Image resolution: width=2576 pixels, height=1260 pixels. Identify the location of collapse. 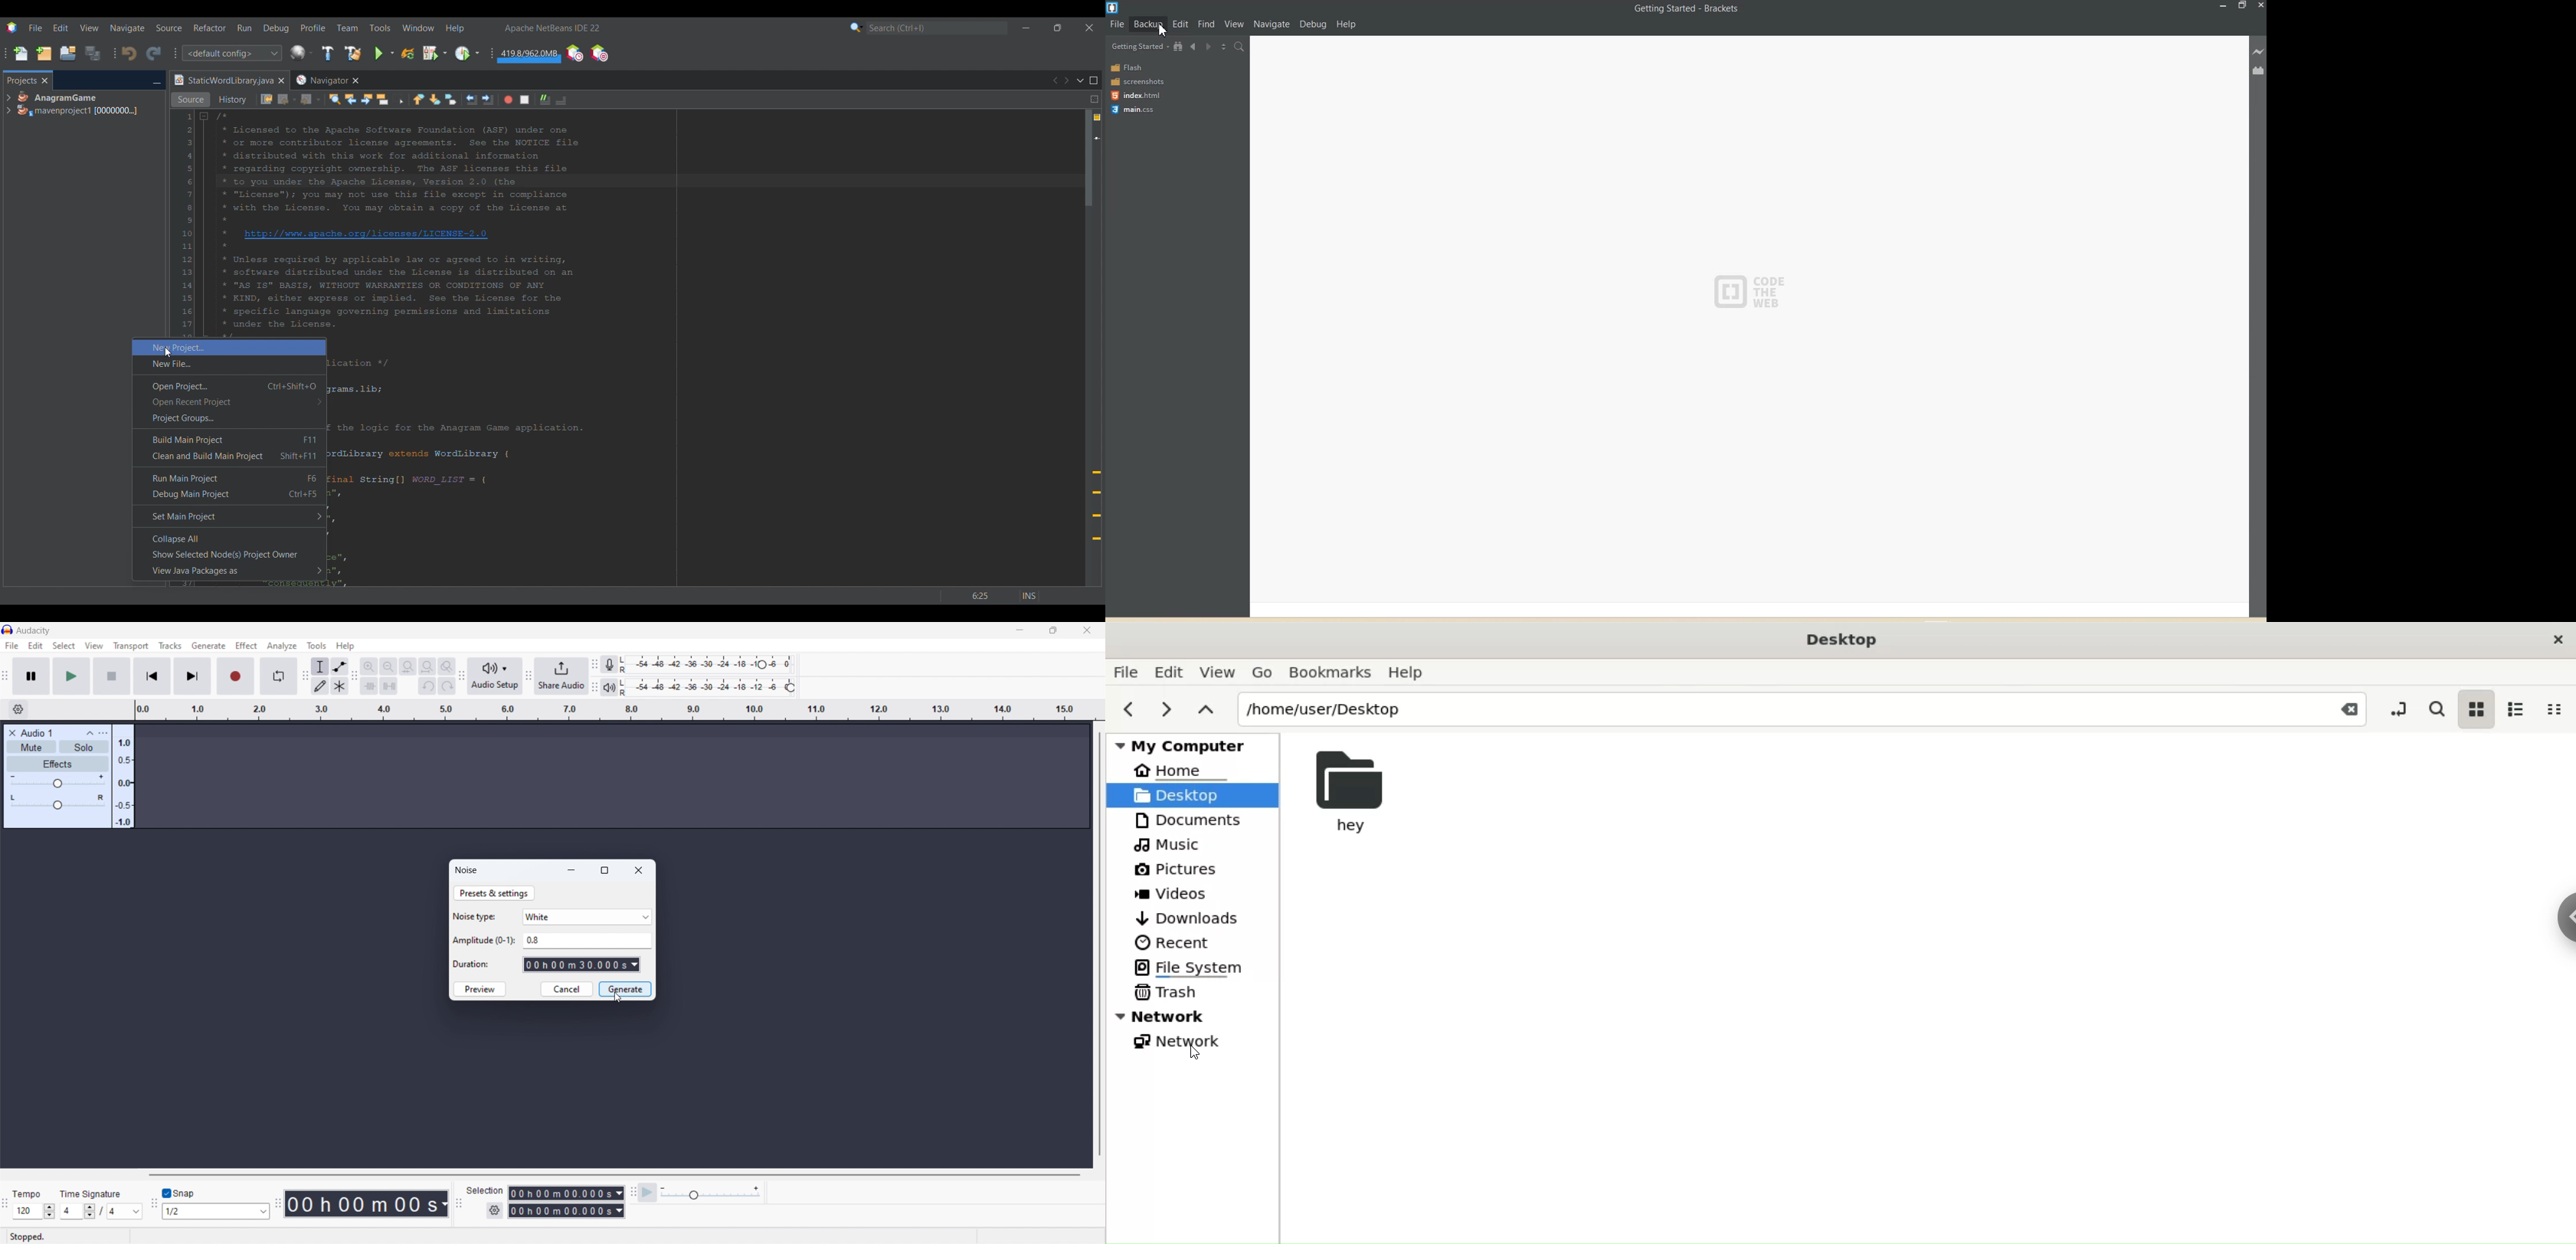
(89, 733).